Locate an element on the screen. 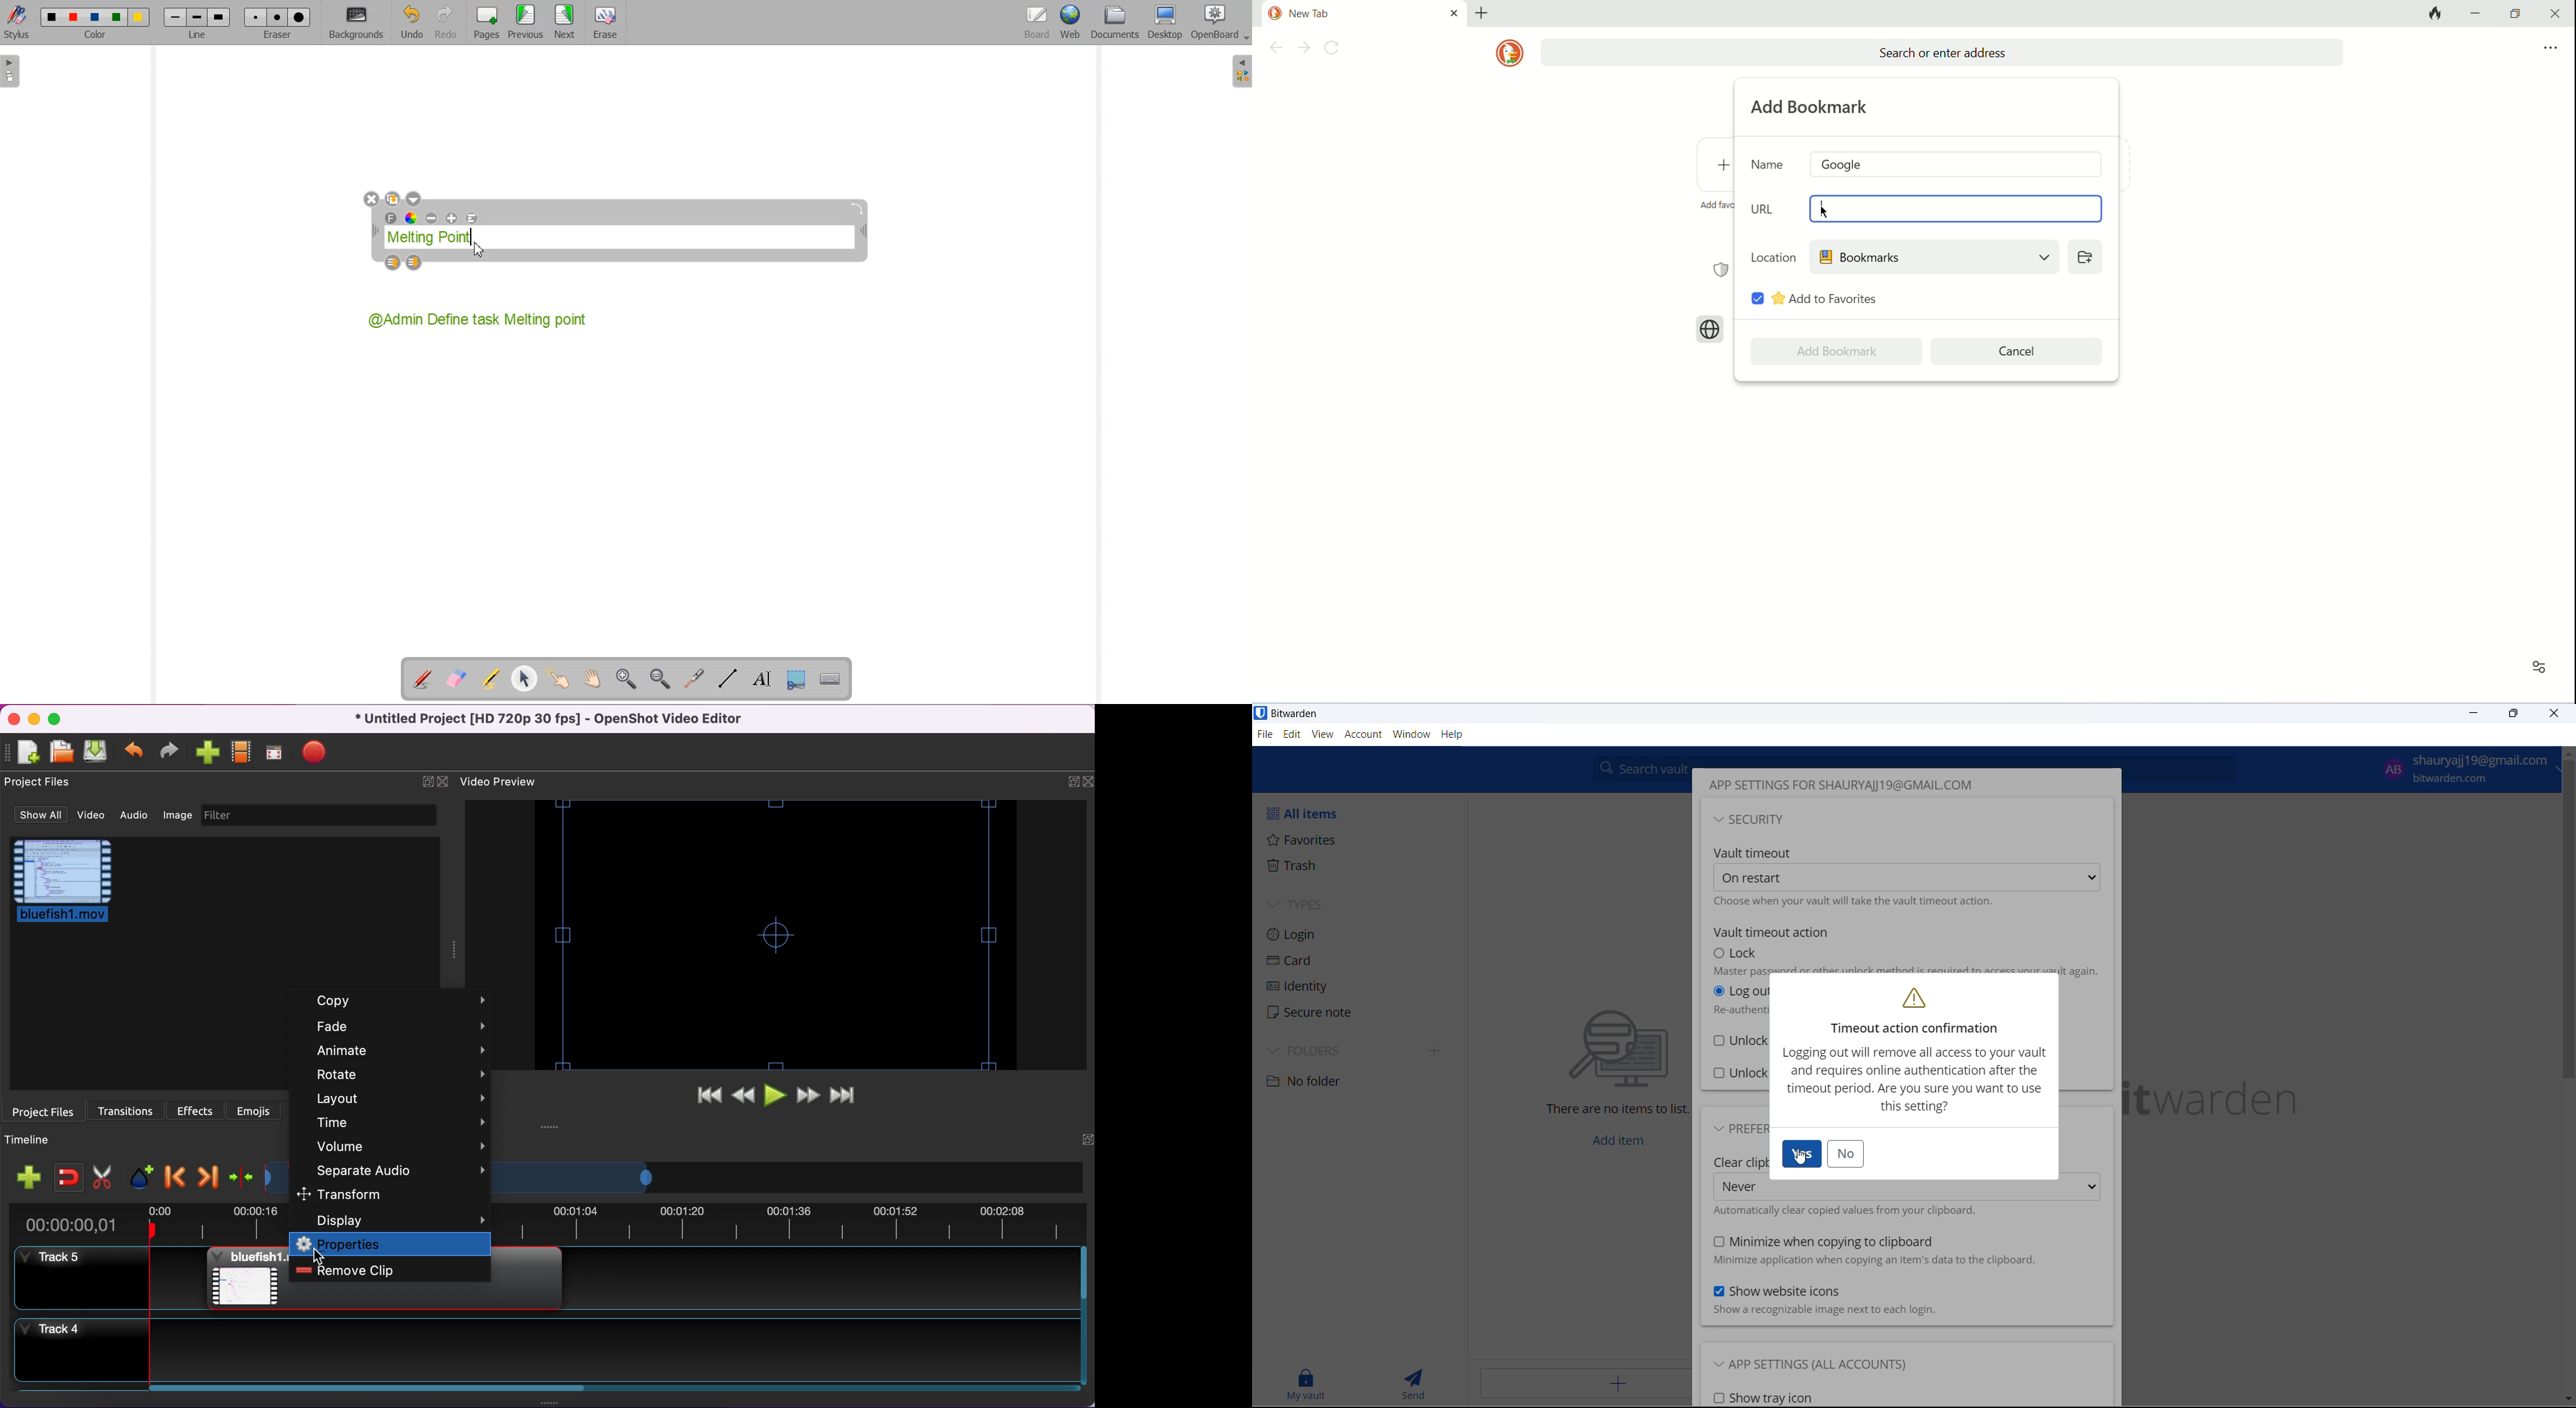 The height and width of the screenshot is (1428, 2576). expand folders side bar is located at coordinates (1436, 1054).